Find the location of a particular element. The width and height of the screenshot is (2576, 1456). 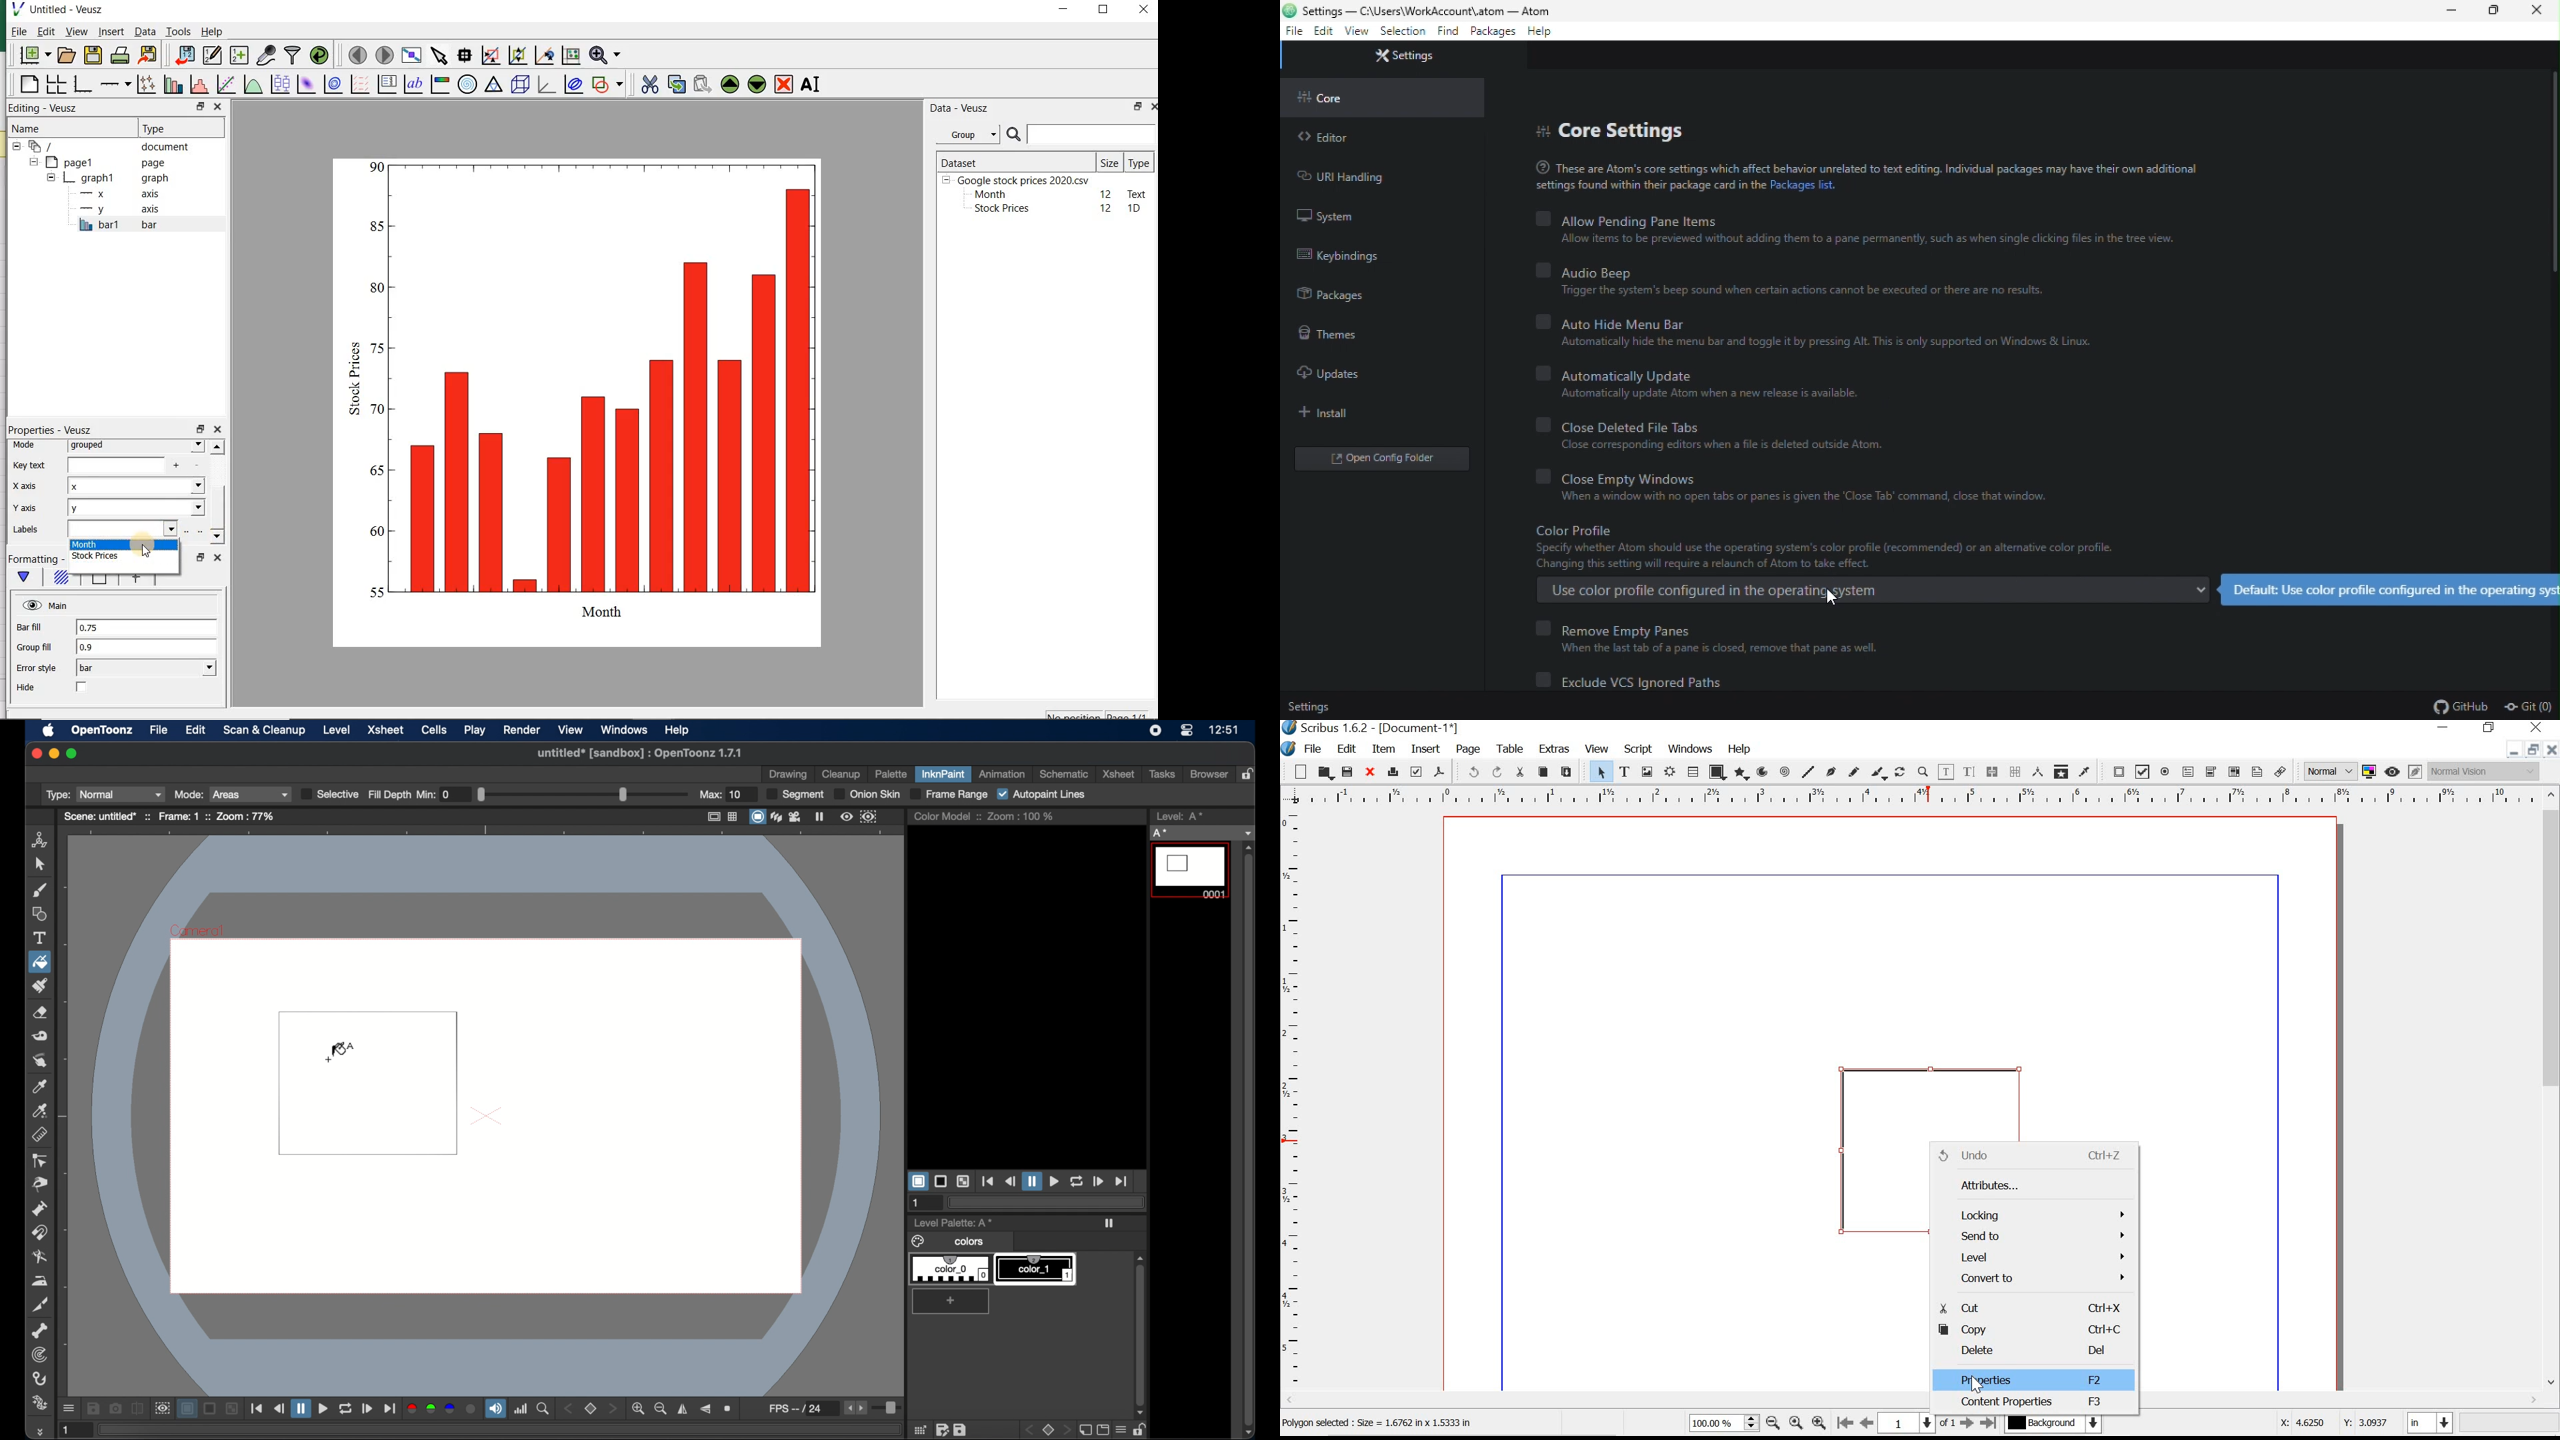

table is located at coordinates (1693, 772).